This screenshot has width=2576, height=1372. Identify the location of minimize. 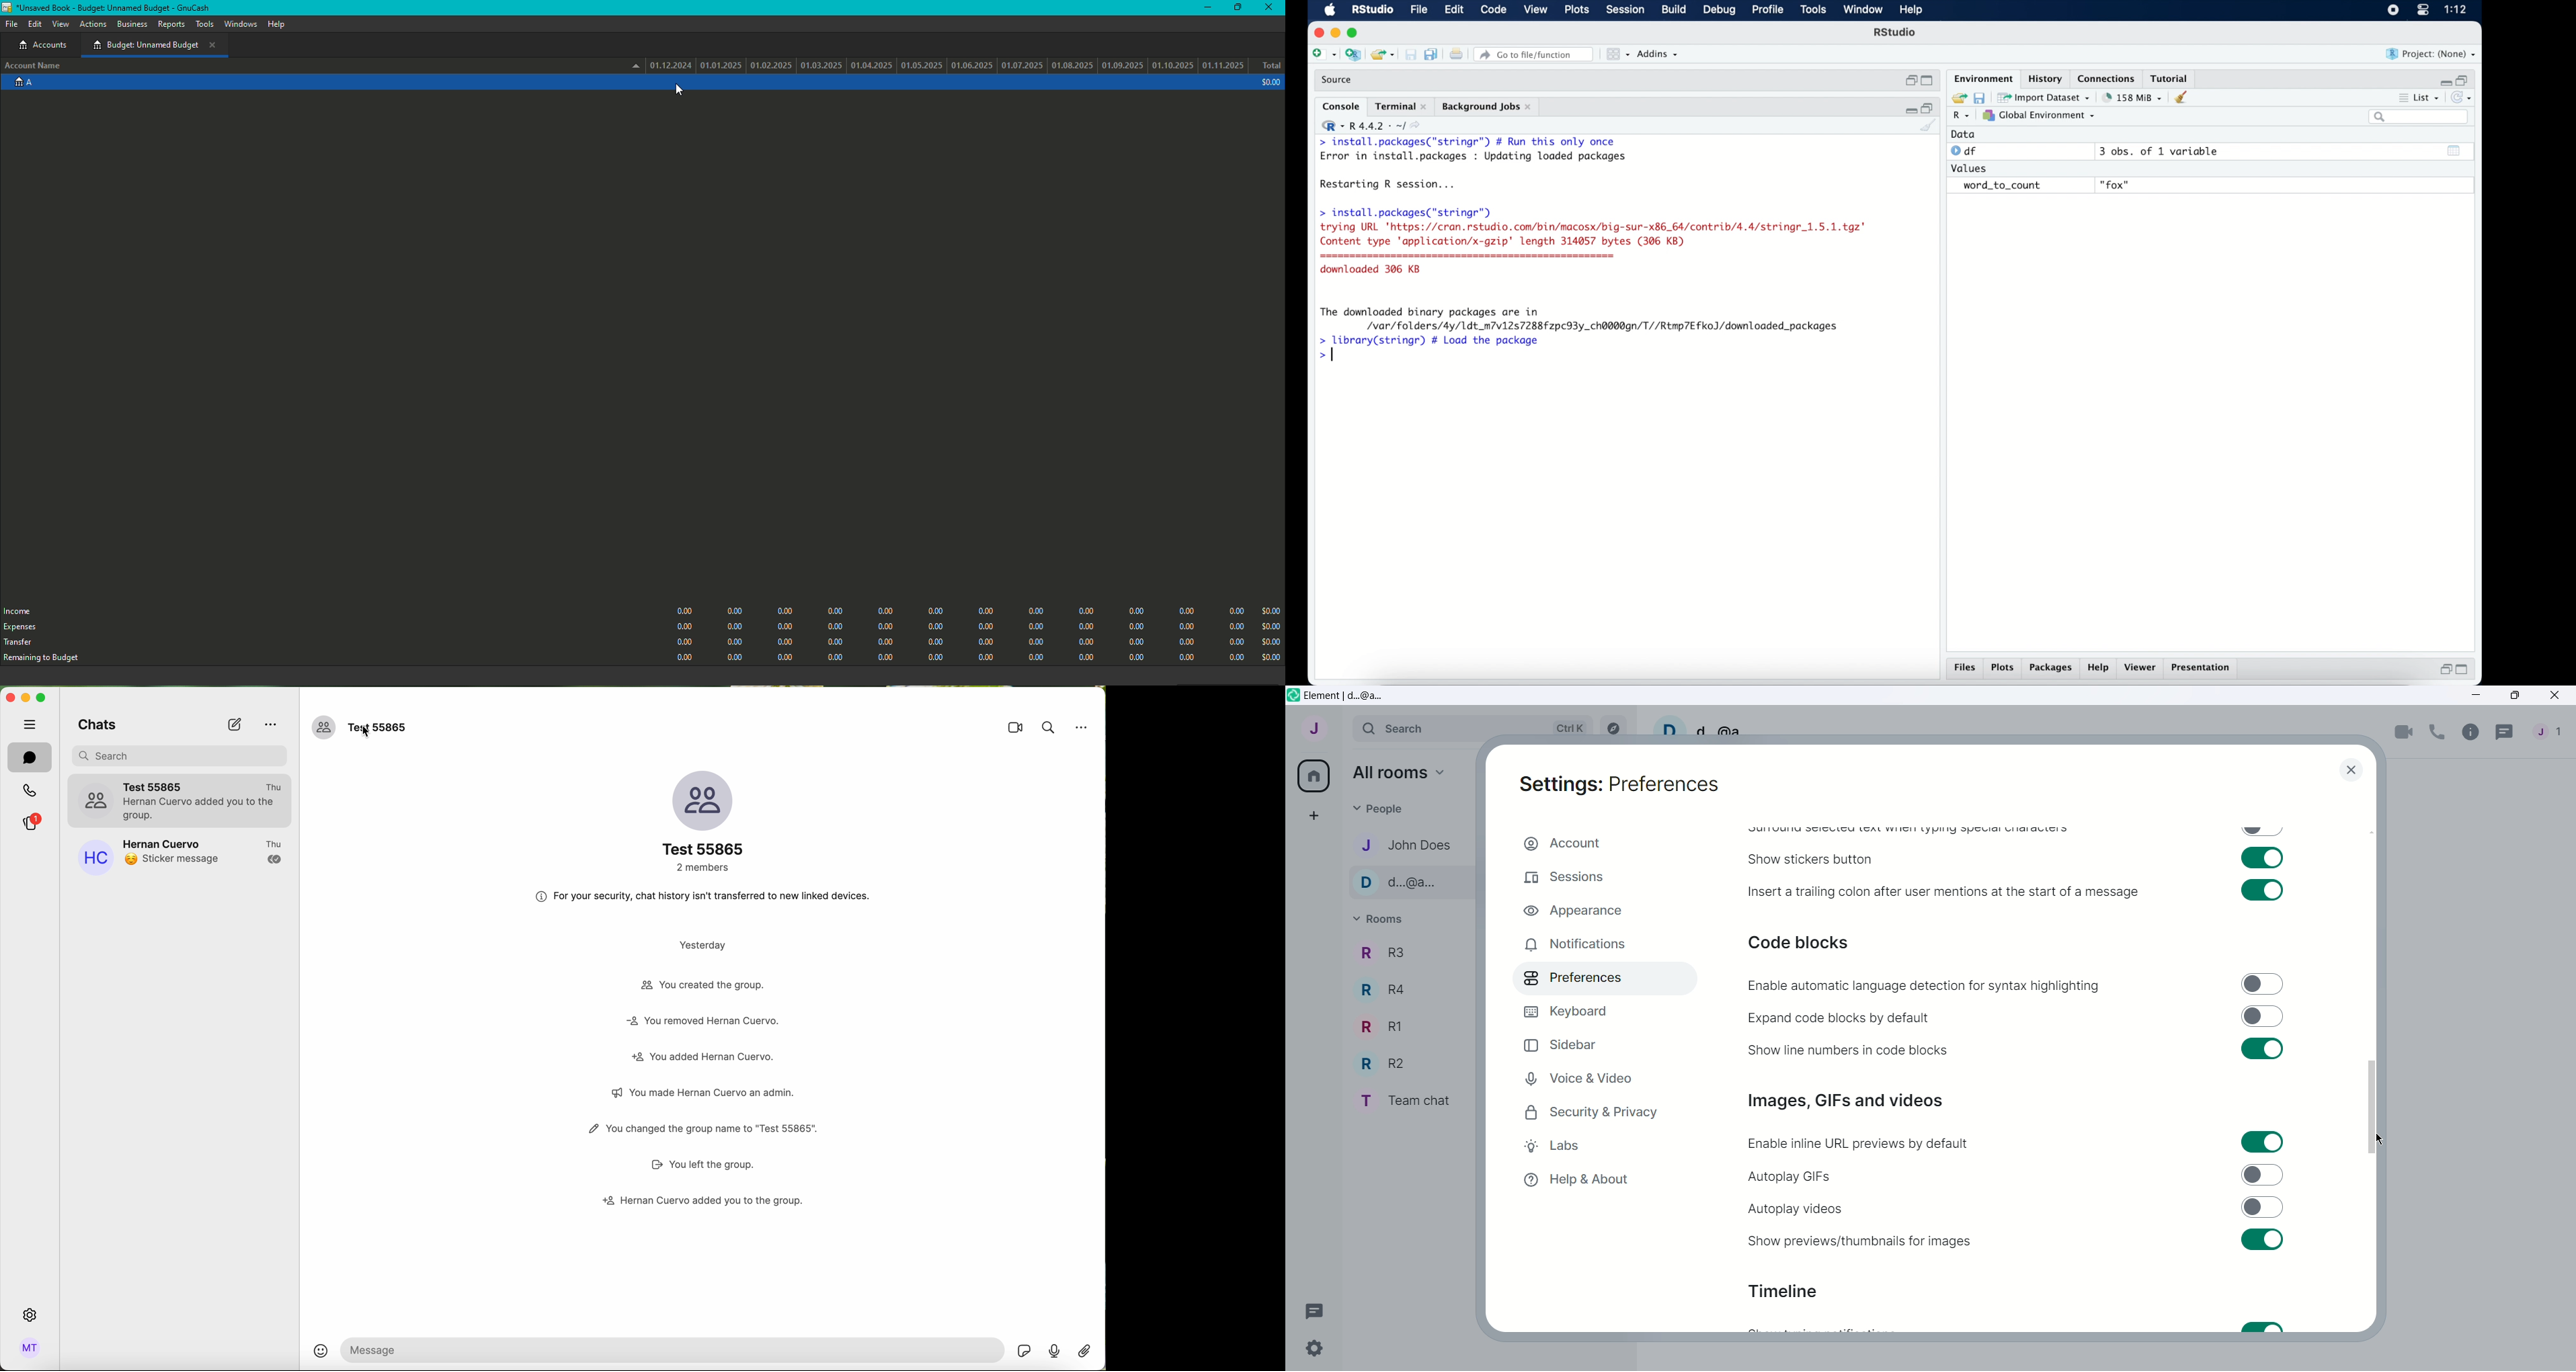
(1909, 109).